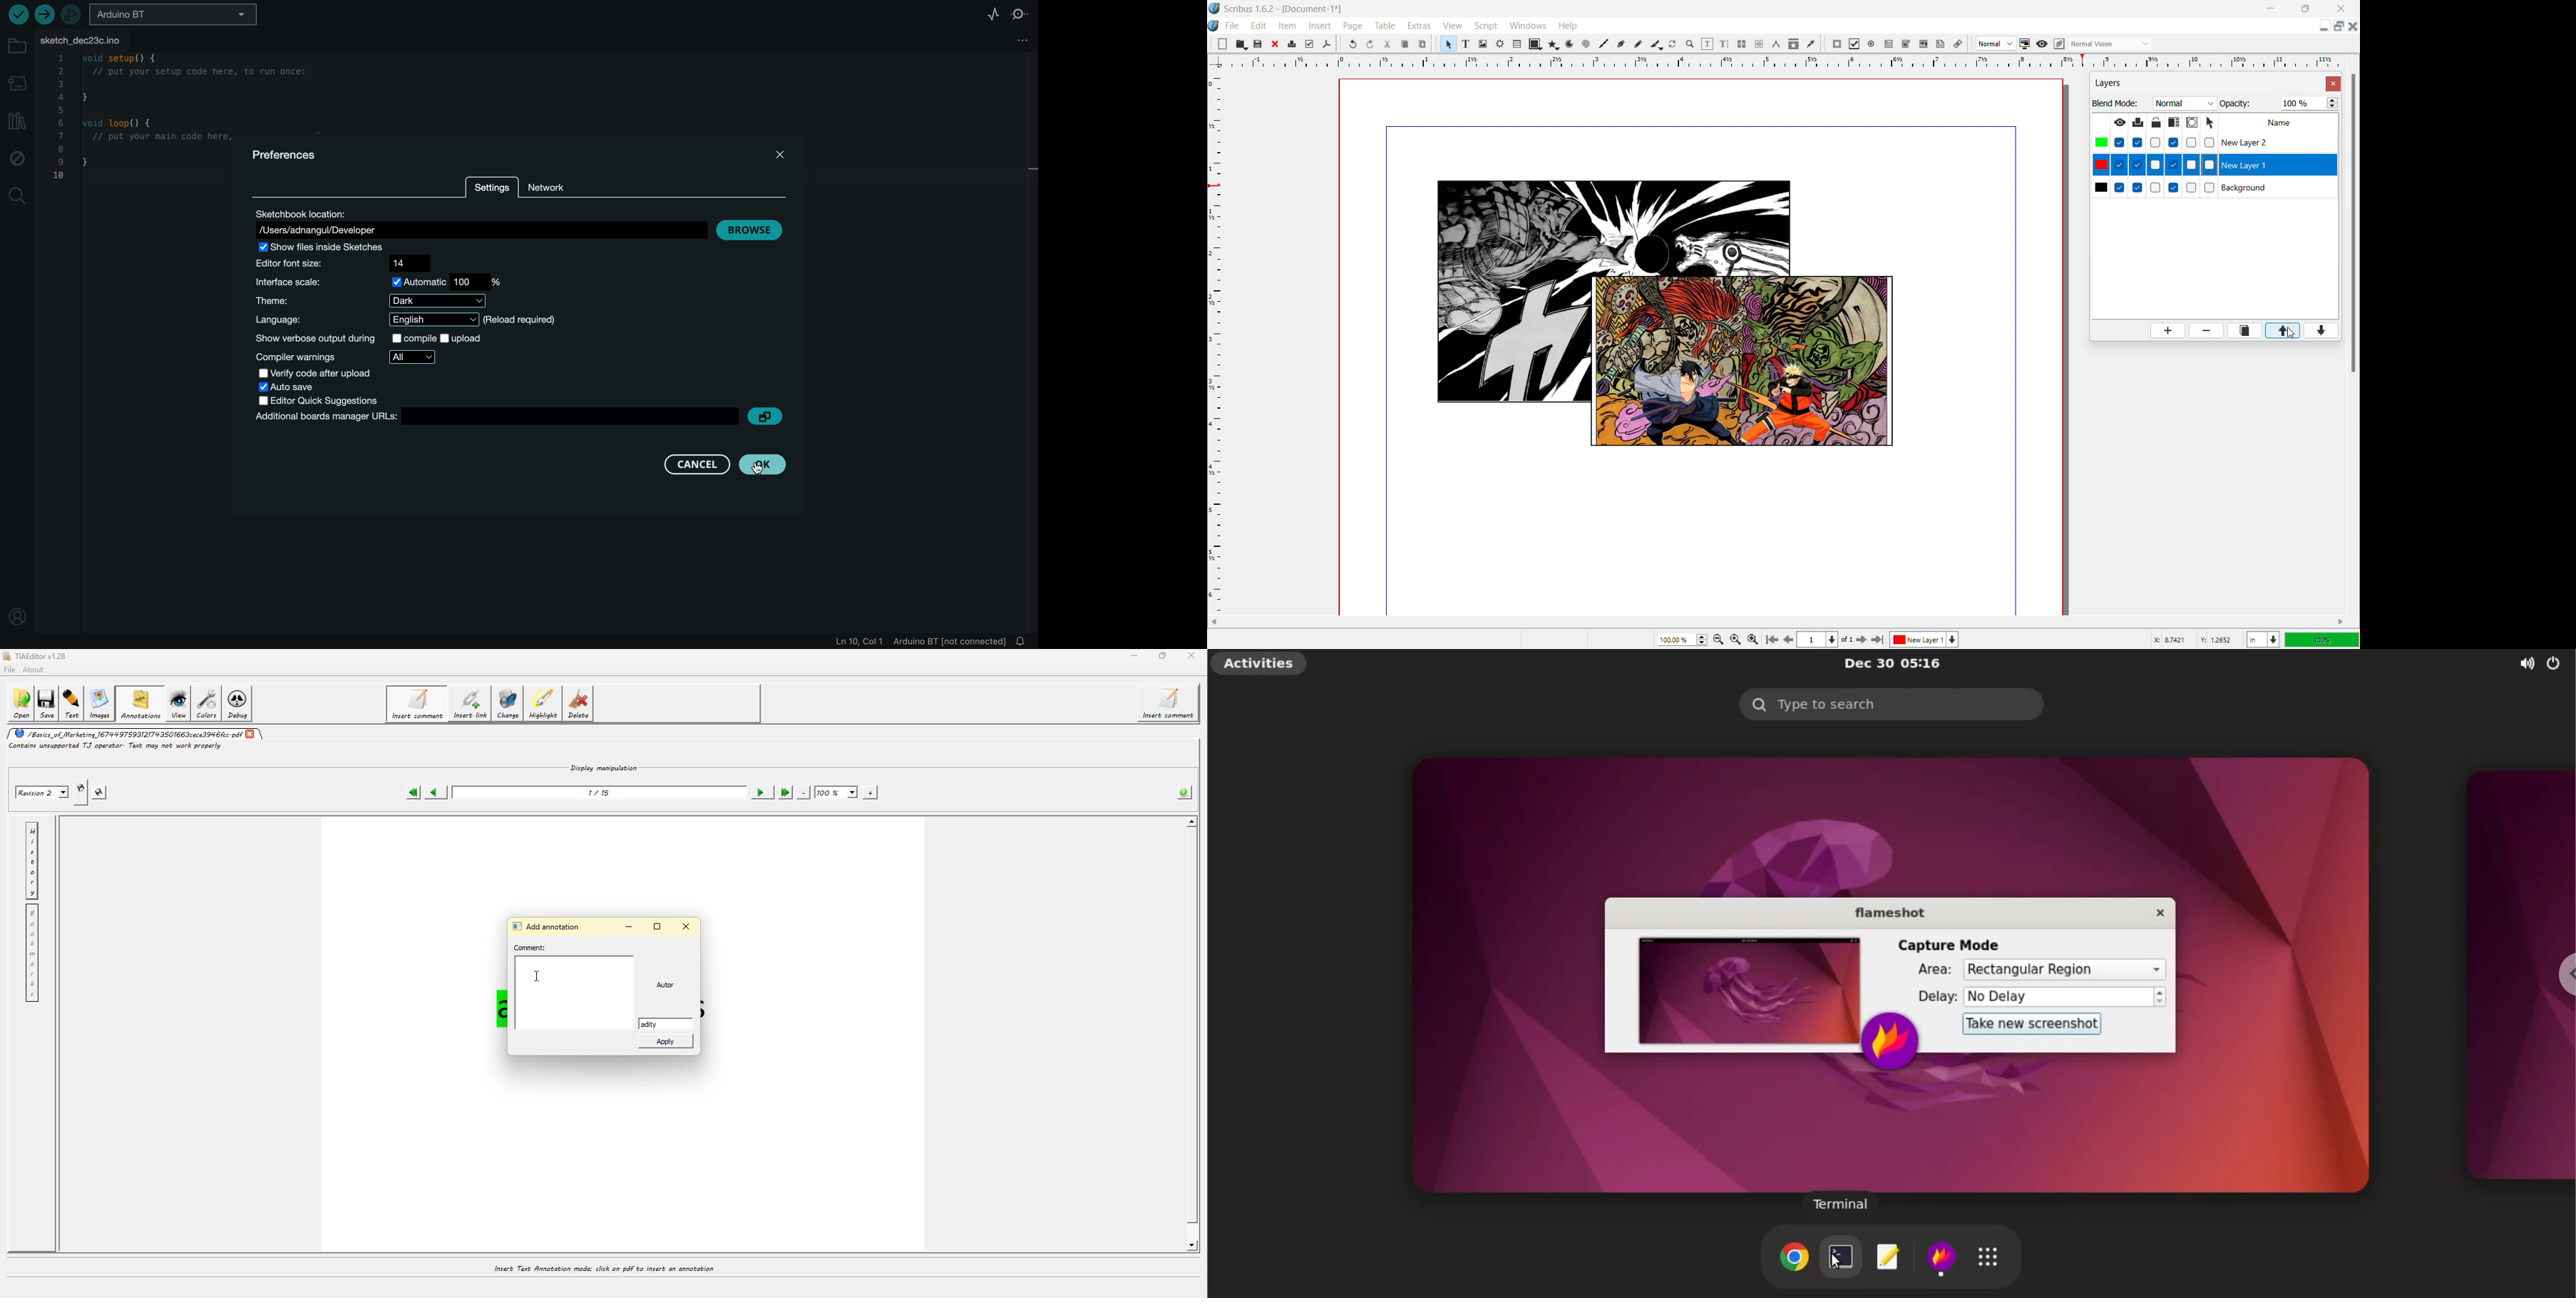 Image resolution: width=2576 pixels, height=1316 pixels. What do you see at coordinates (1656, 44) in the screenshot?
I see `caligraphic line` at bounding box center [1656, 44].